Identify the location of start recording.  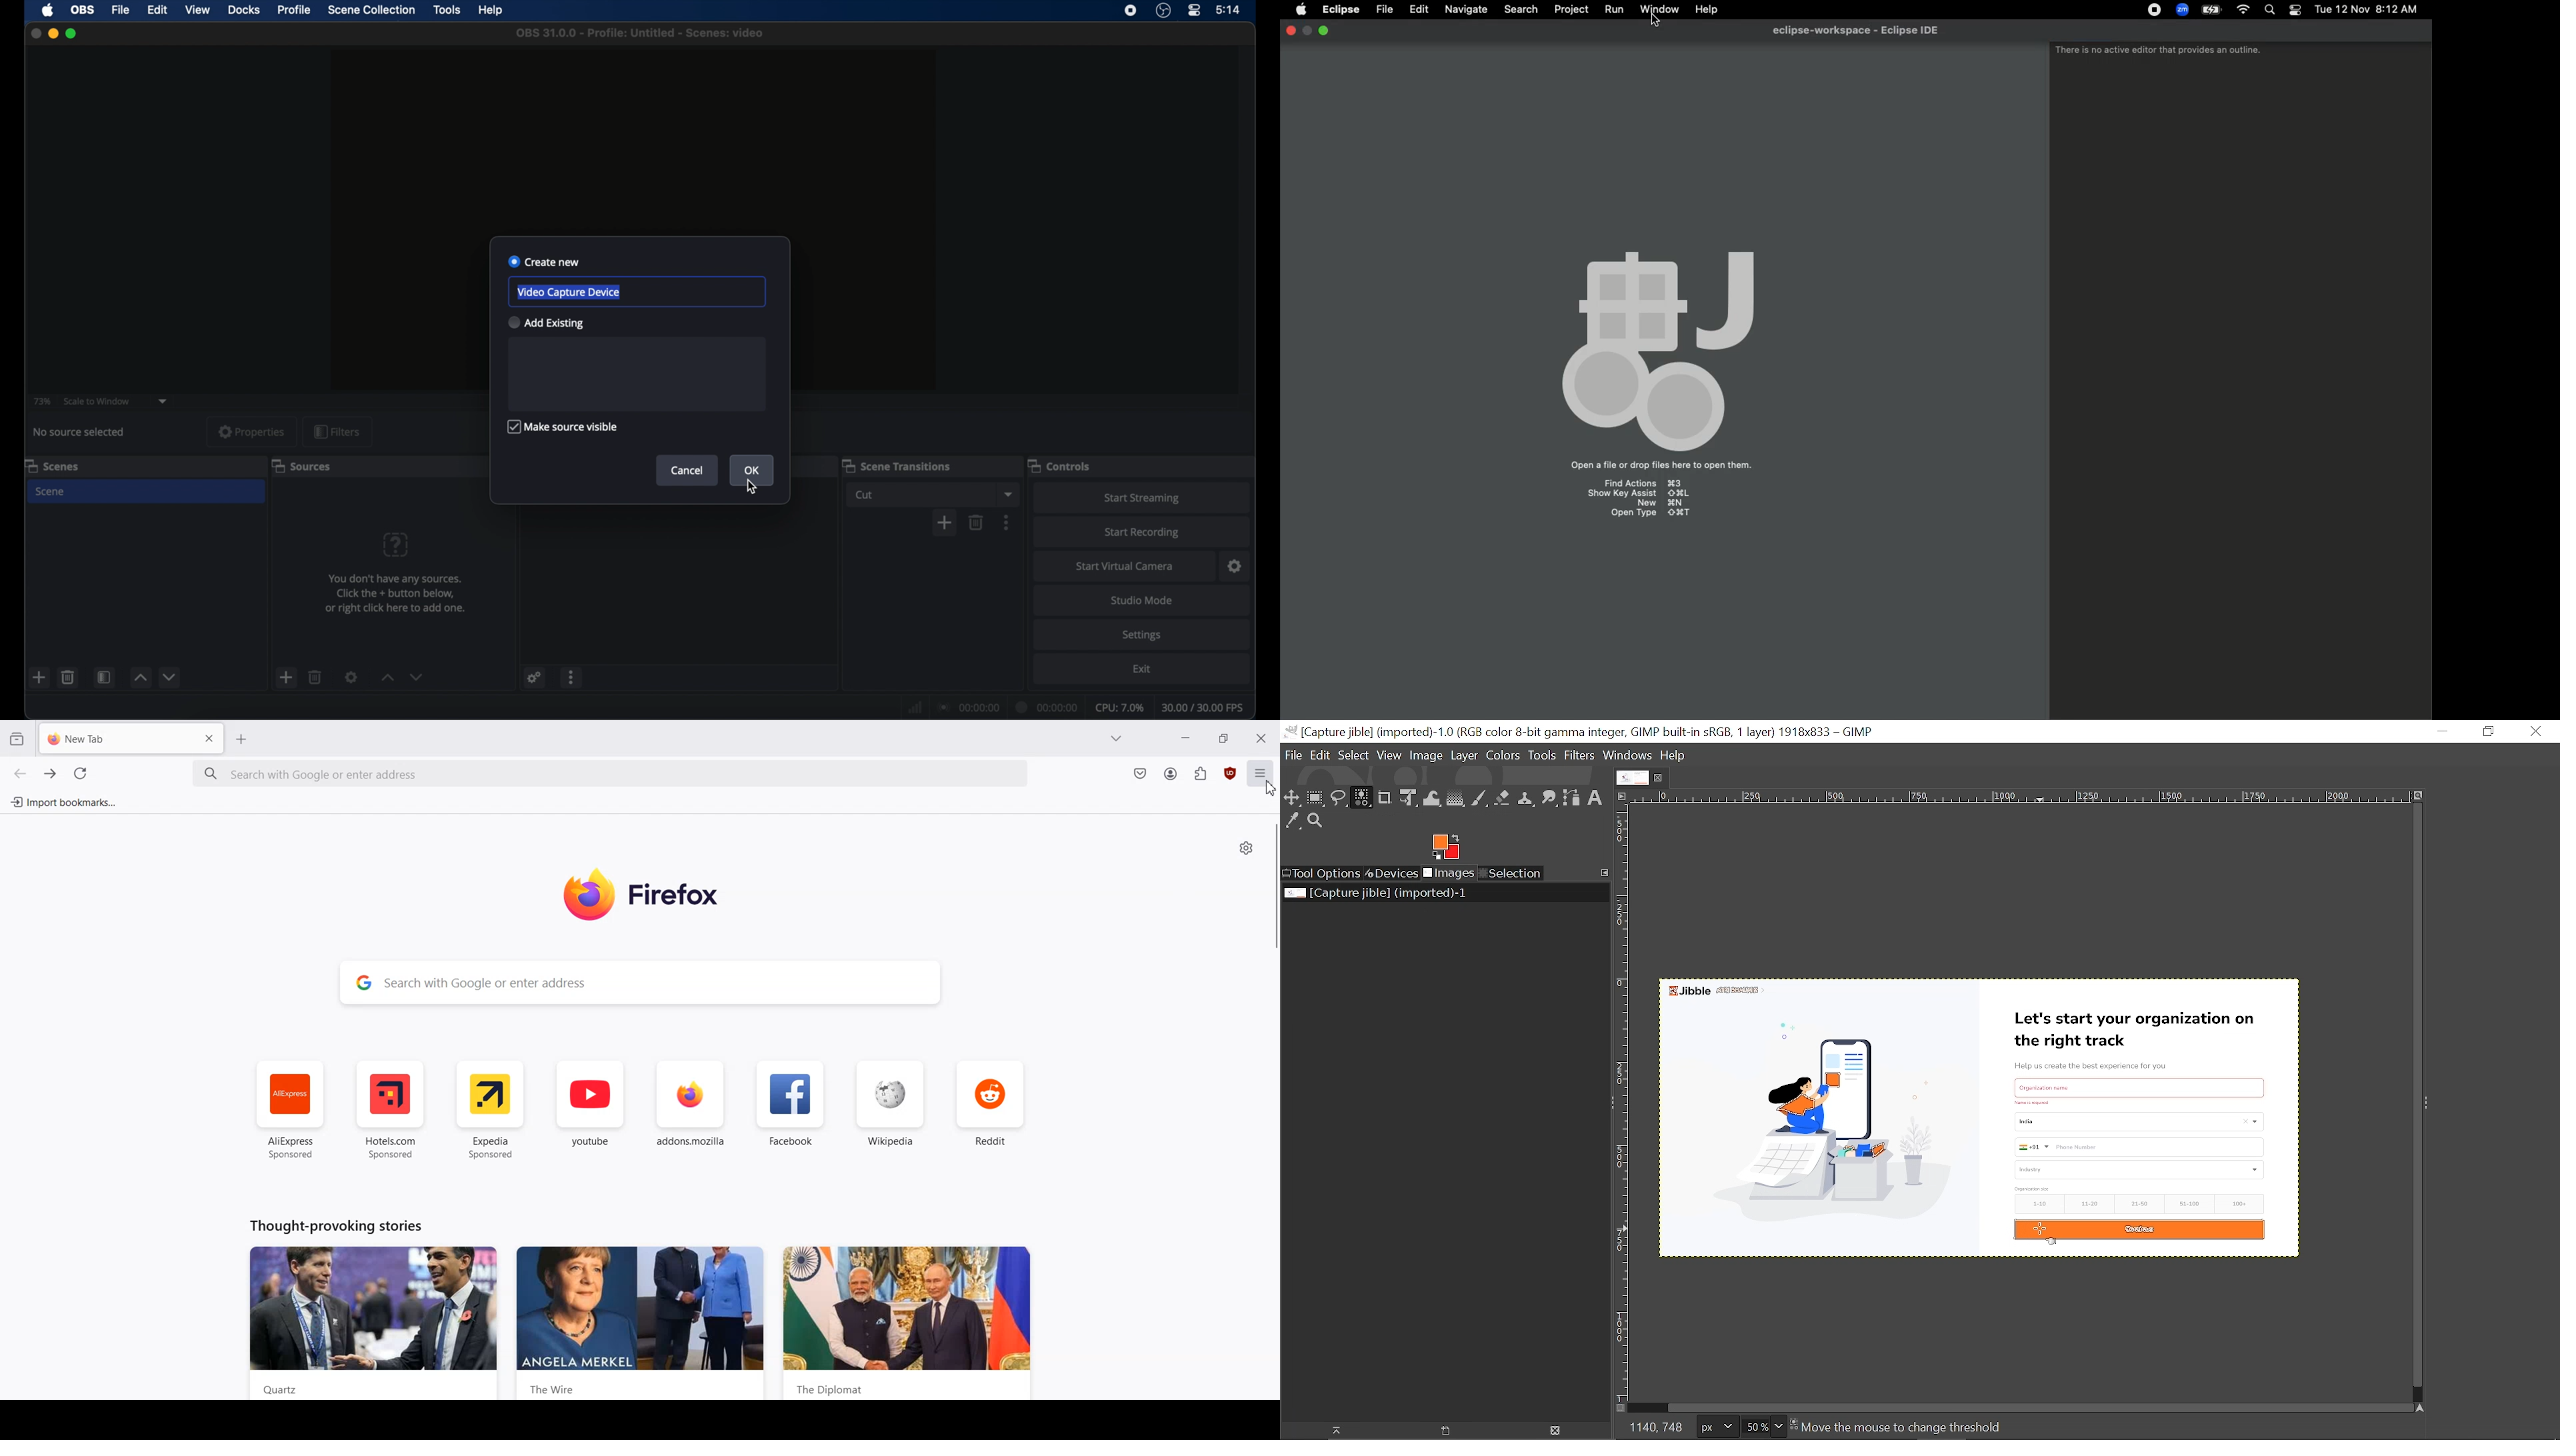
(1143, 533).